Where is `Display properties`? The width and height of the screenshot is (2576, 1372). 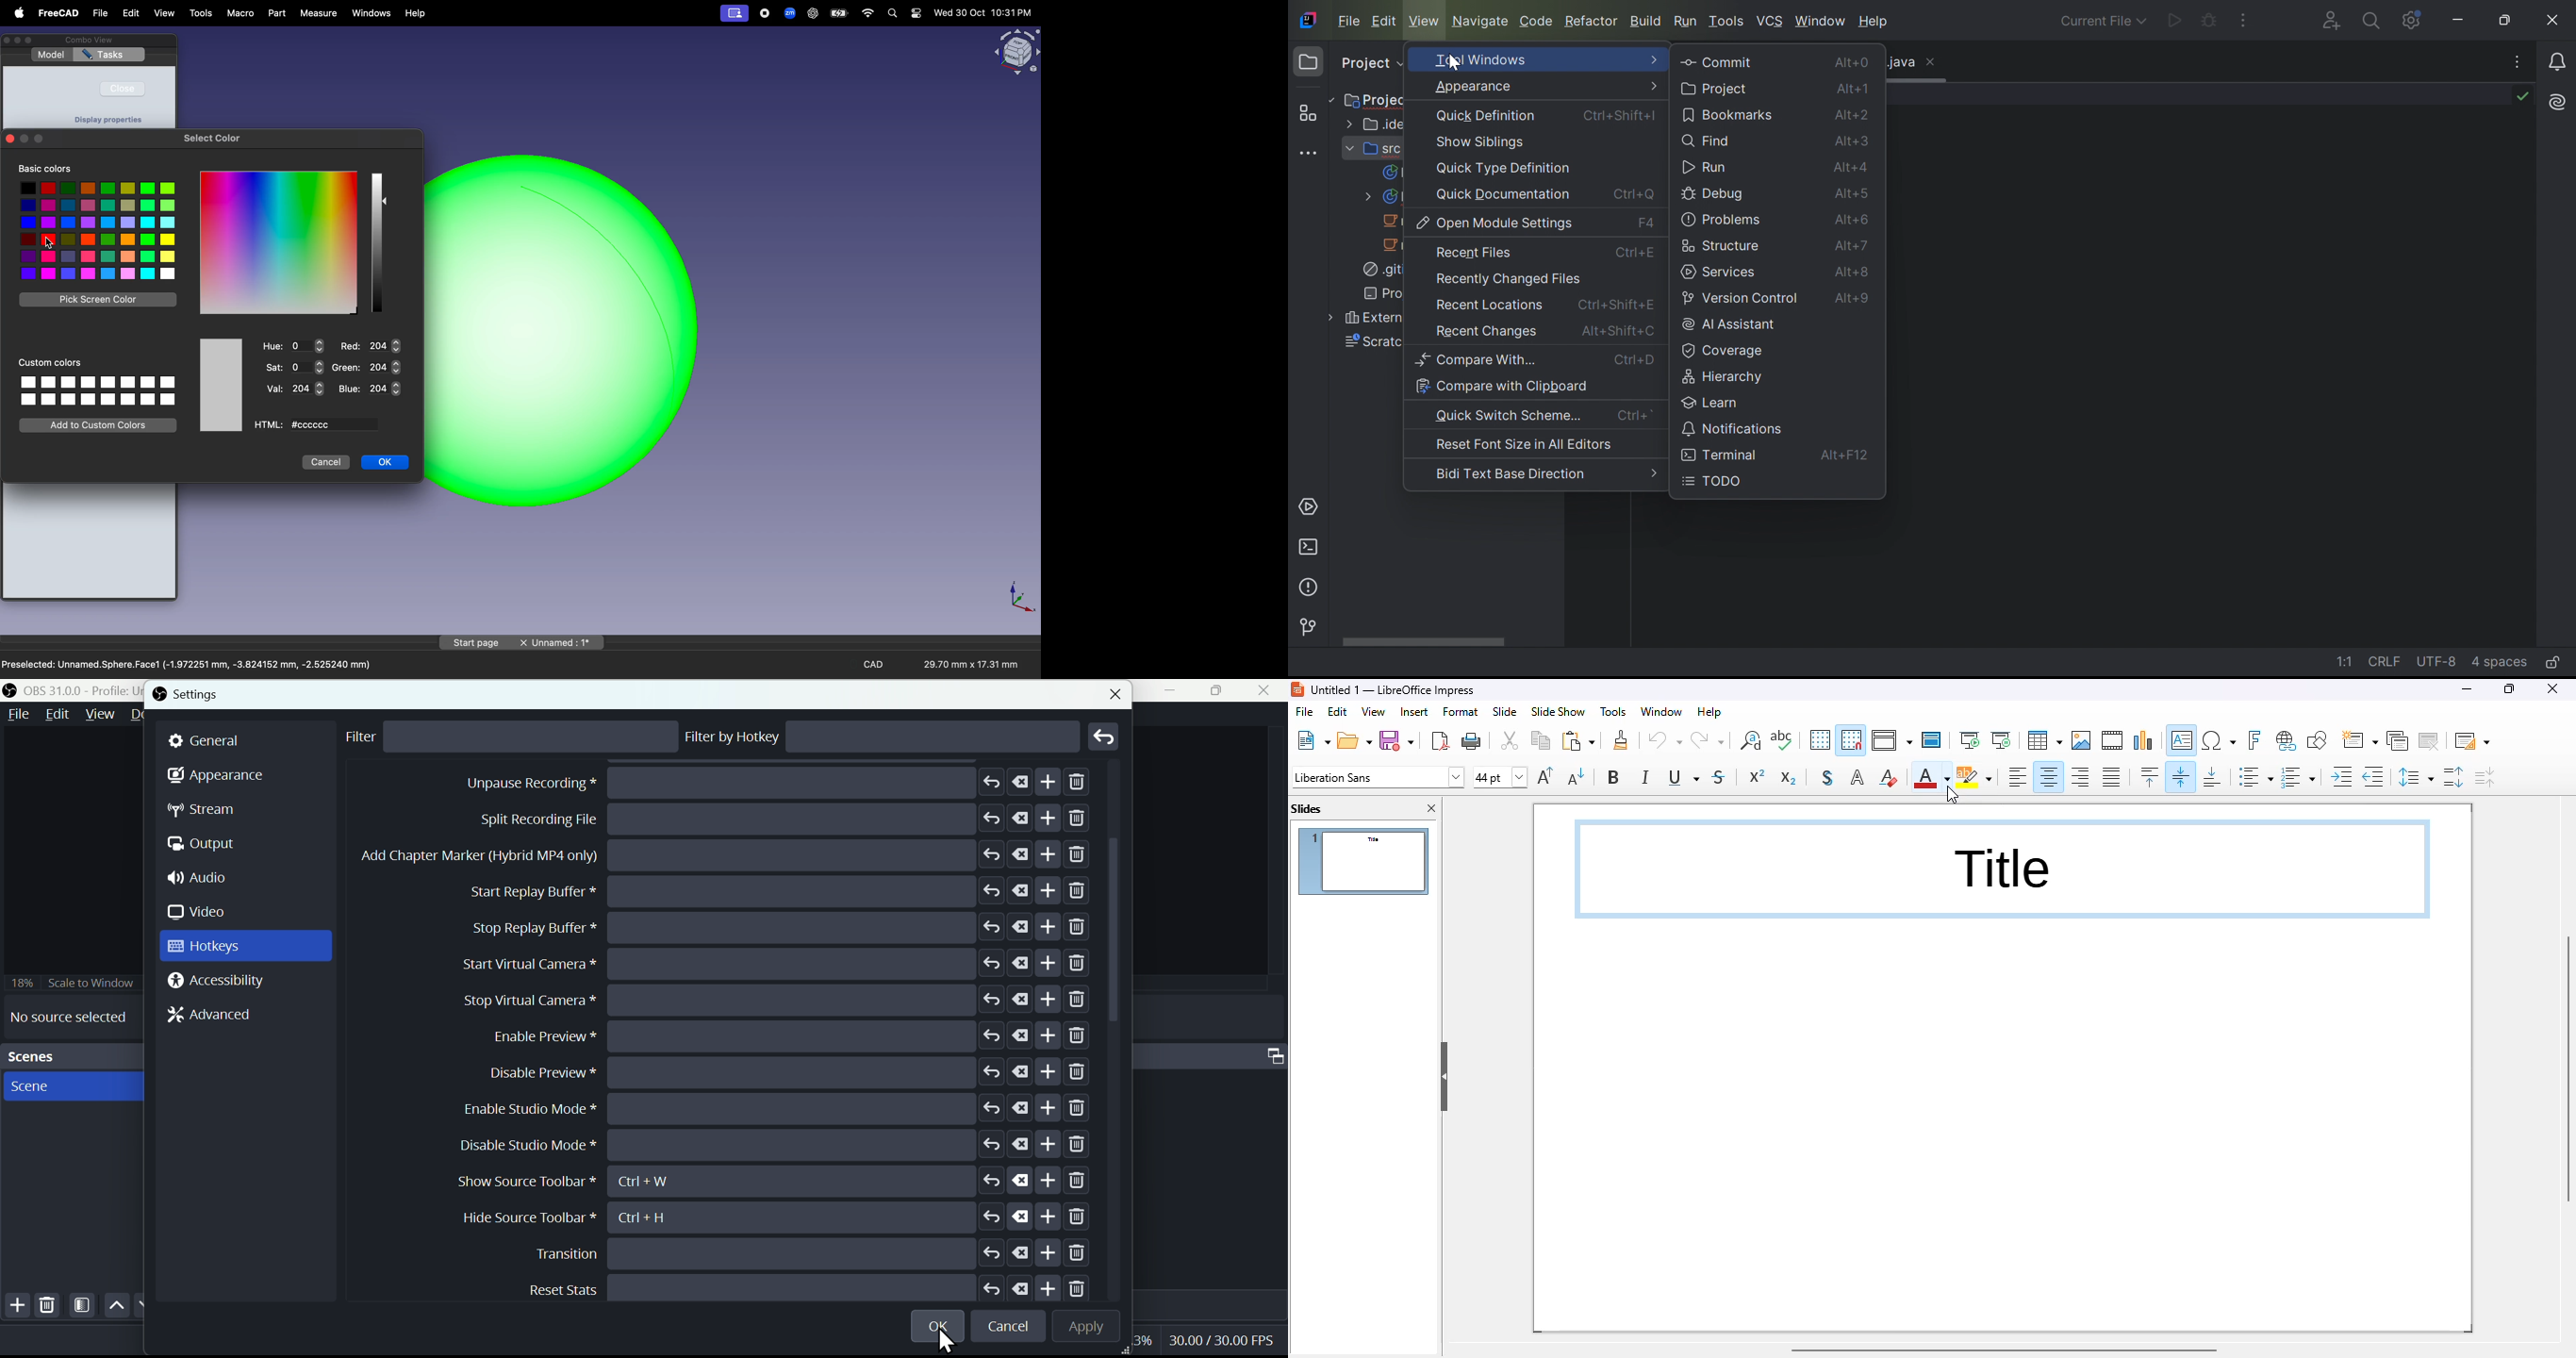 Display properties is located at coordinates (108, 119).